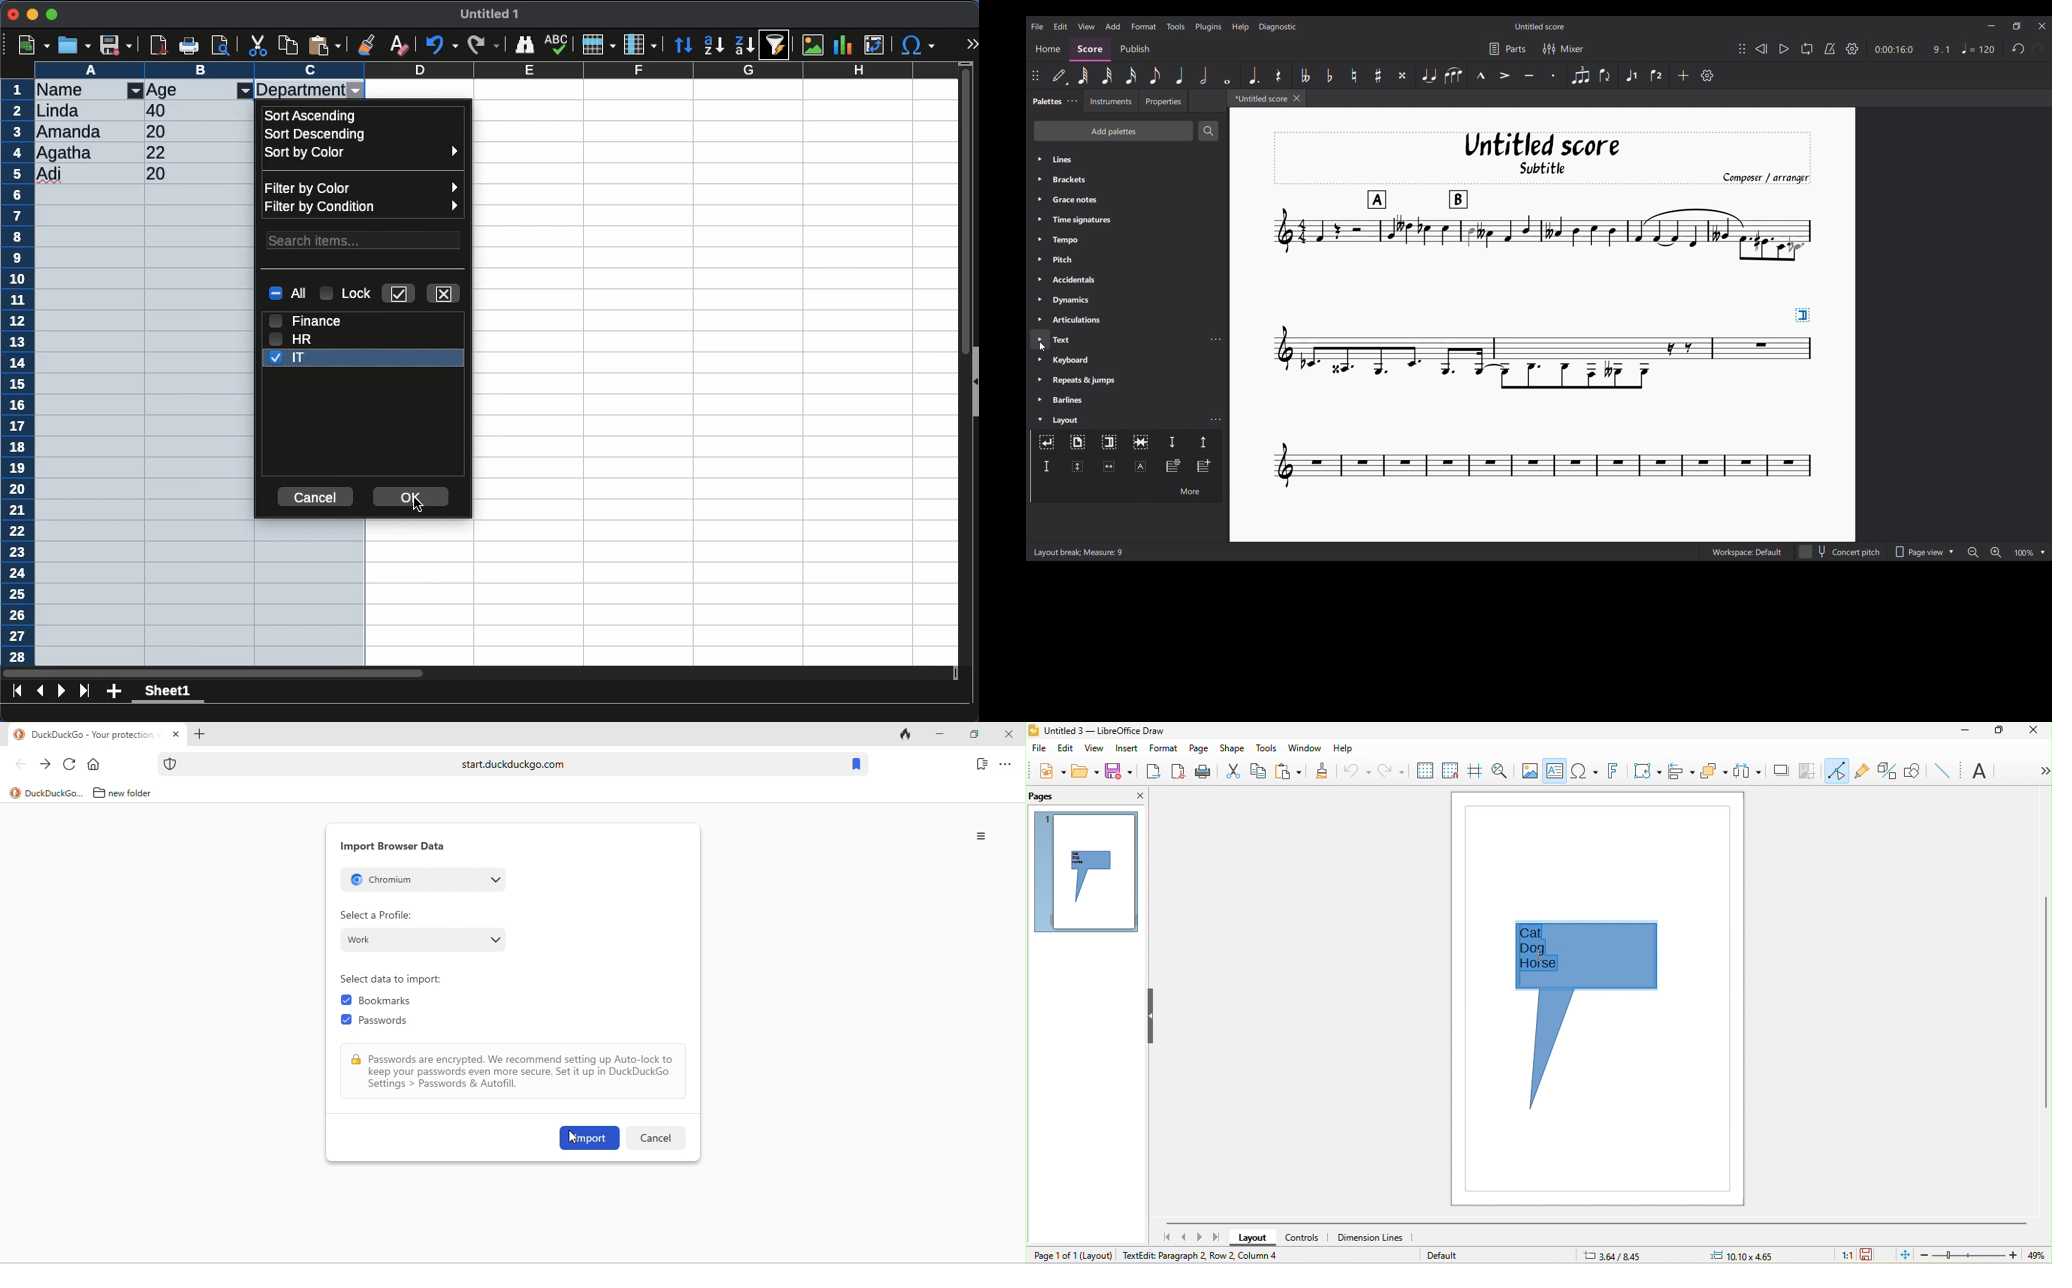 The image size is (2072, 1288). I want to click on minimize, so click(33, 13).